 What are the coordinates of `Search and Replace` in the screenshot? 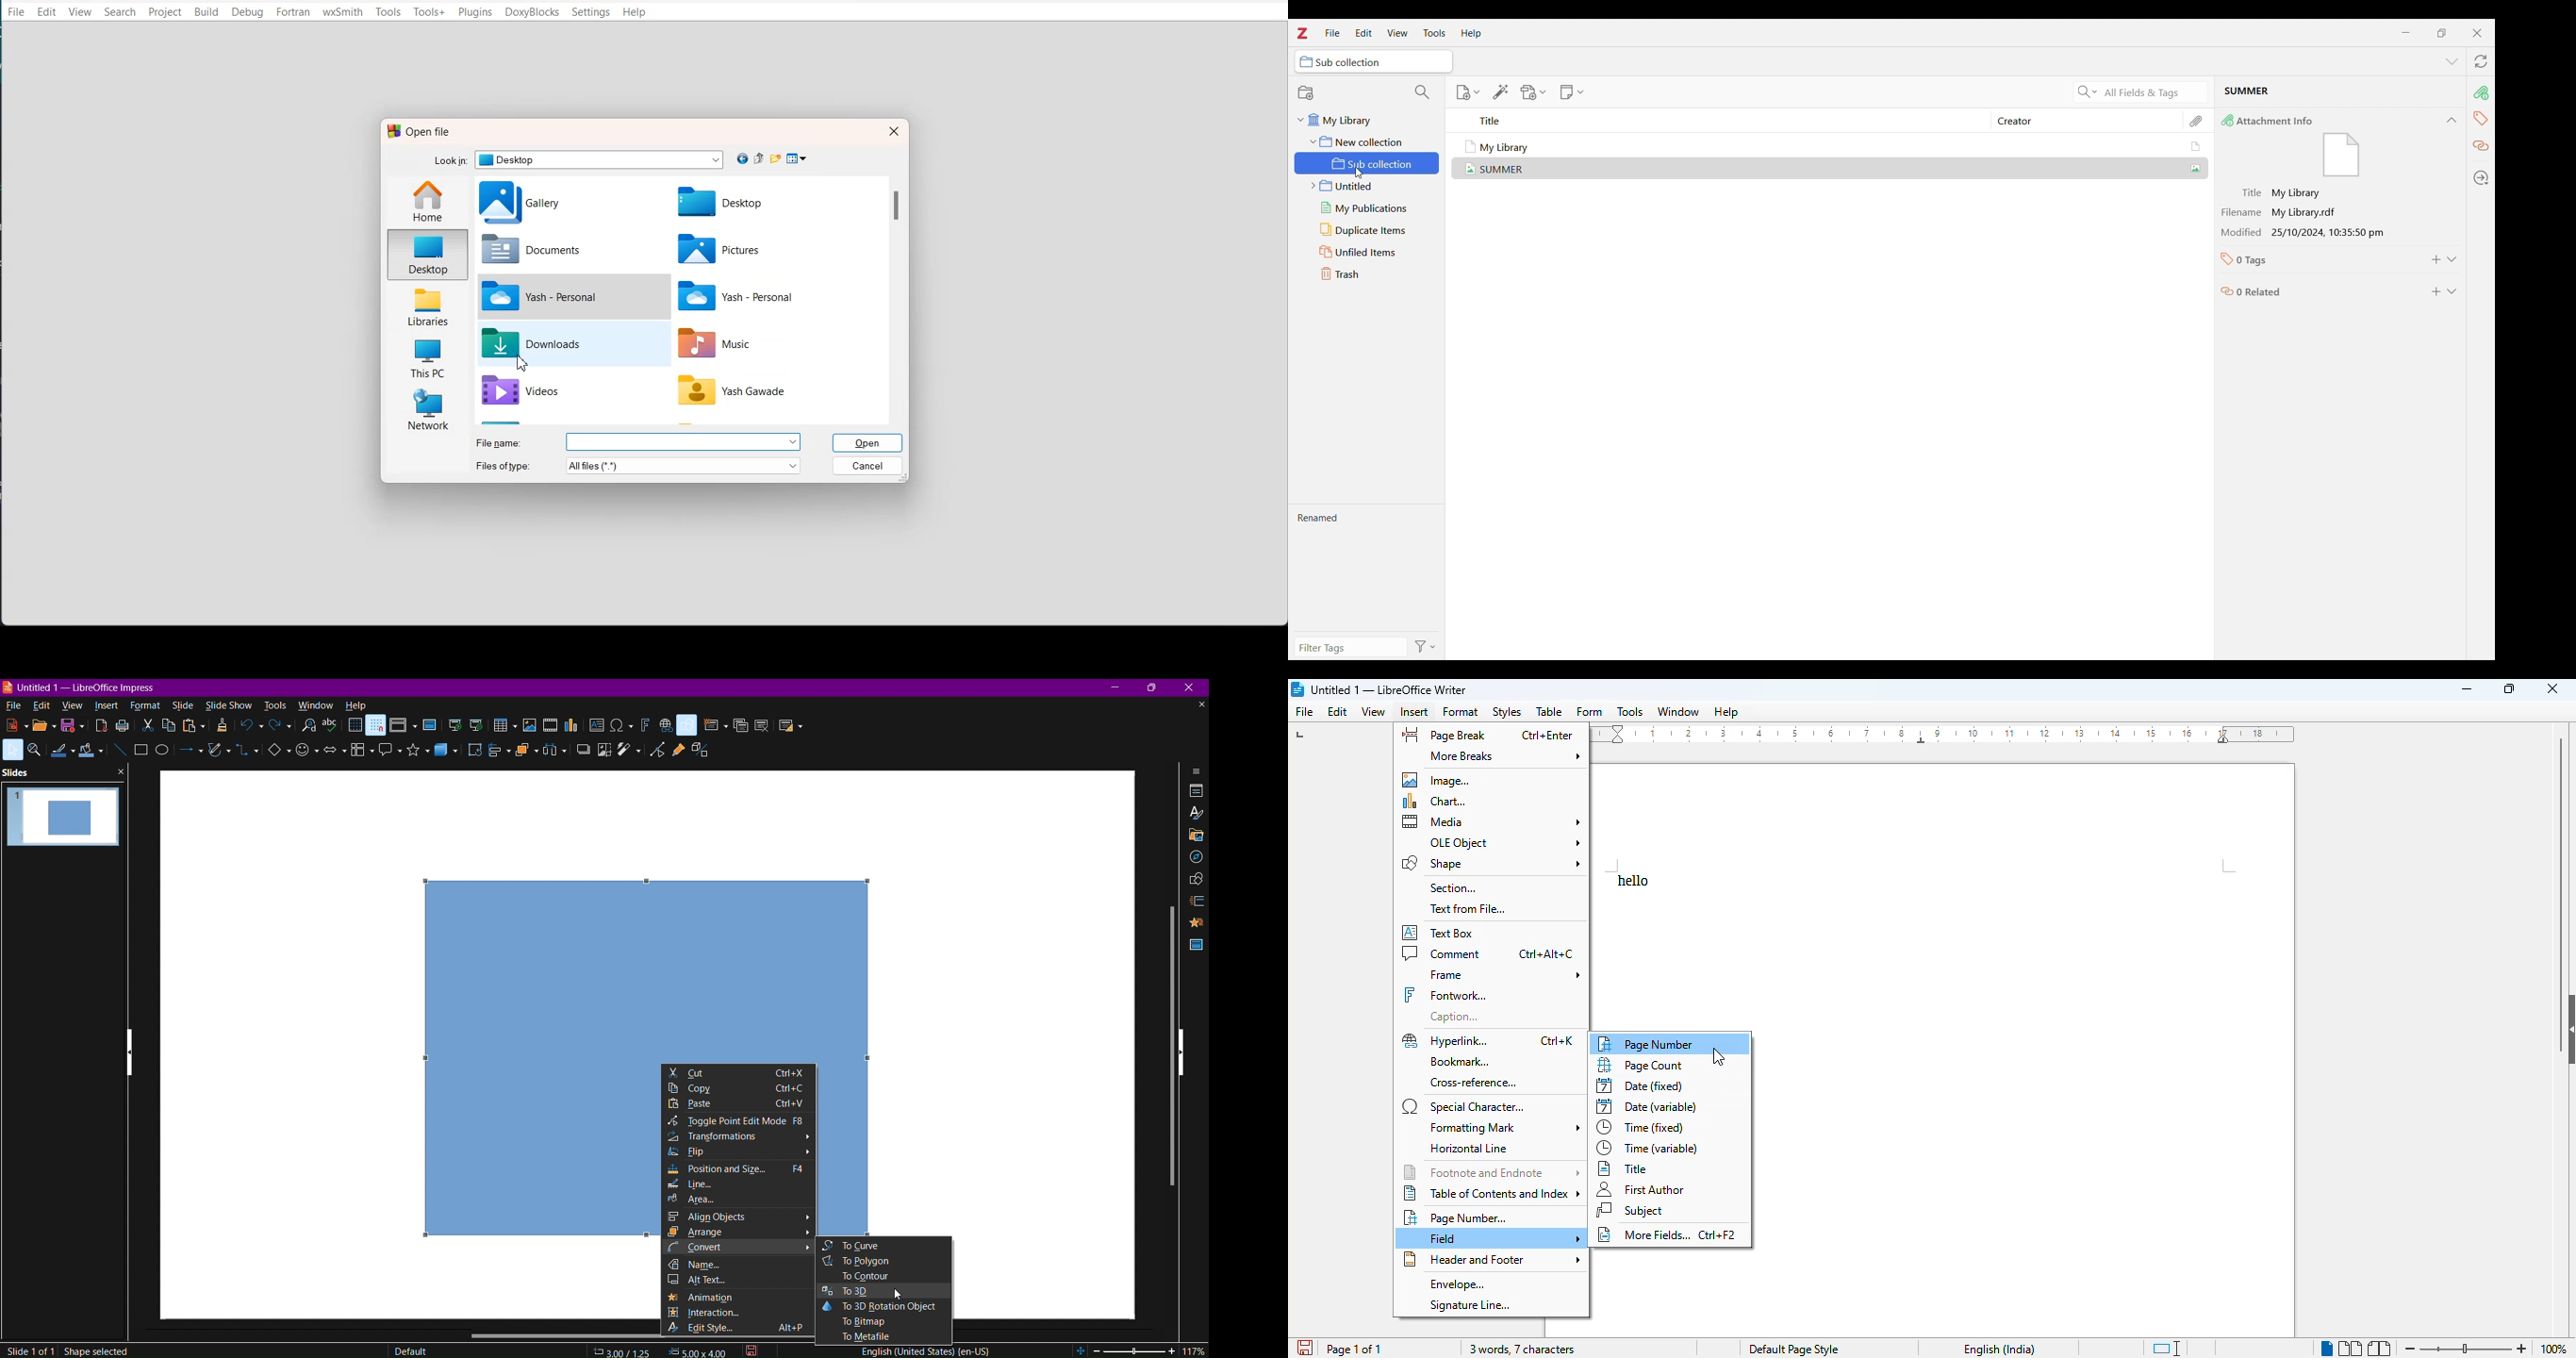 It's located at (310, 729).